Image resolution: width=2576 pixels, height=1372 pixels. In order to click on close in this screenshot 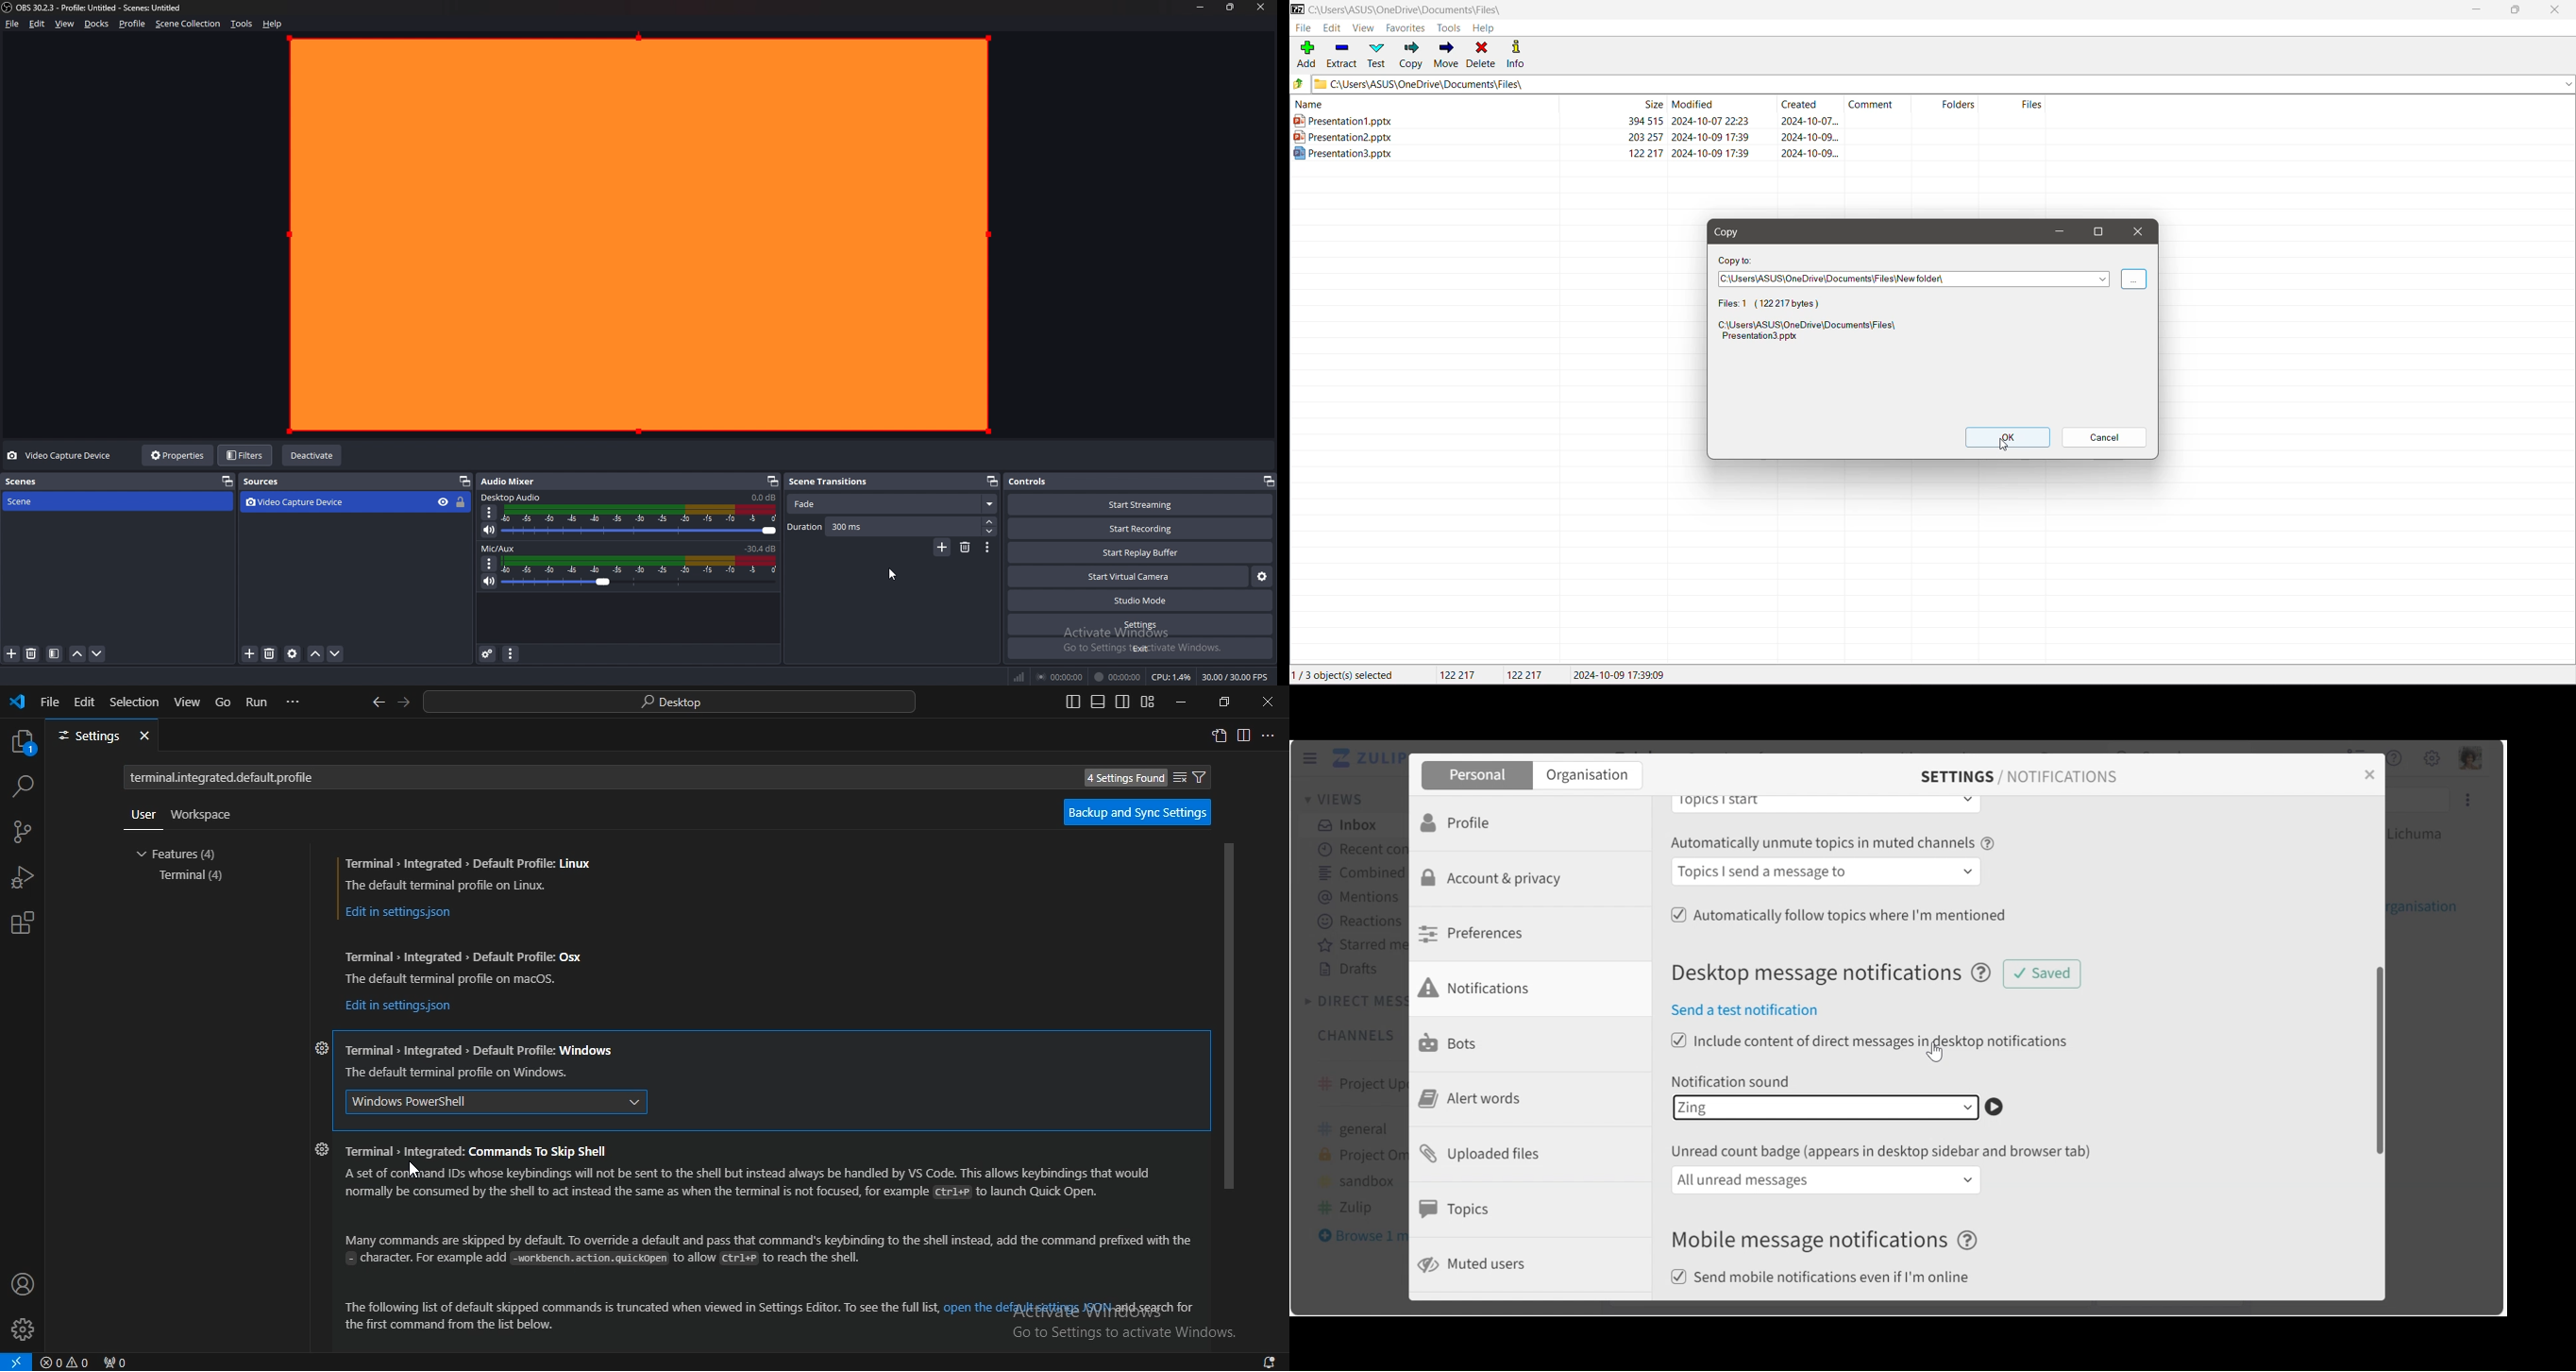, I will do `click(2374, 781)`.